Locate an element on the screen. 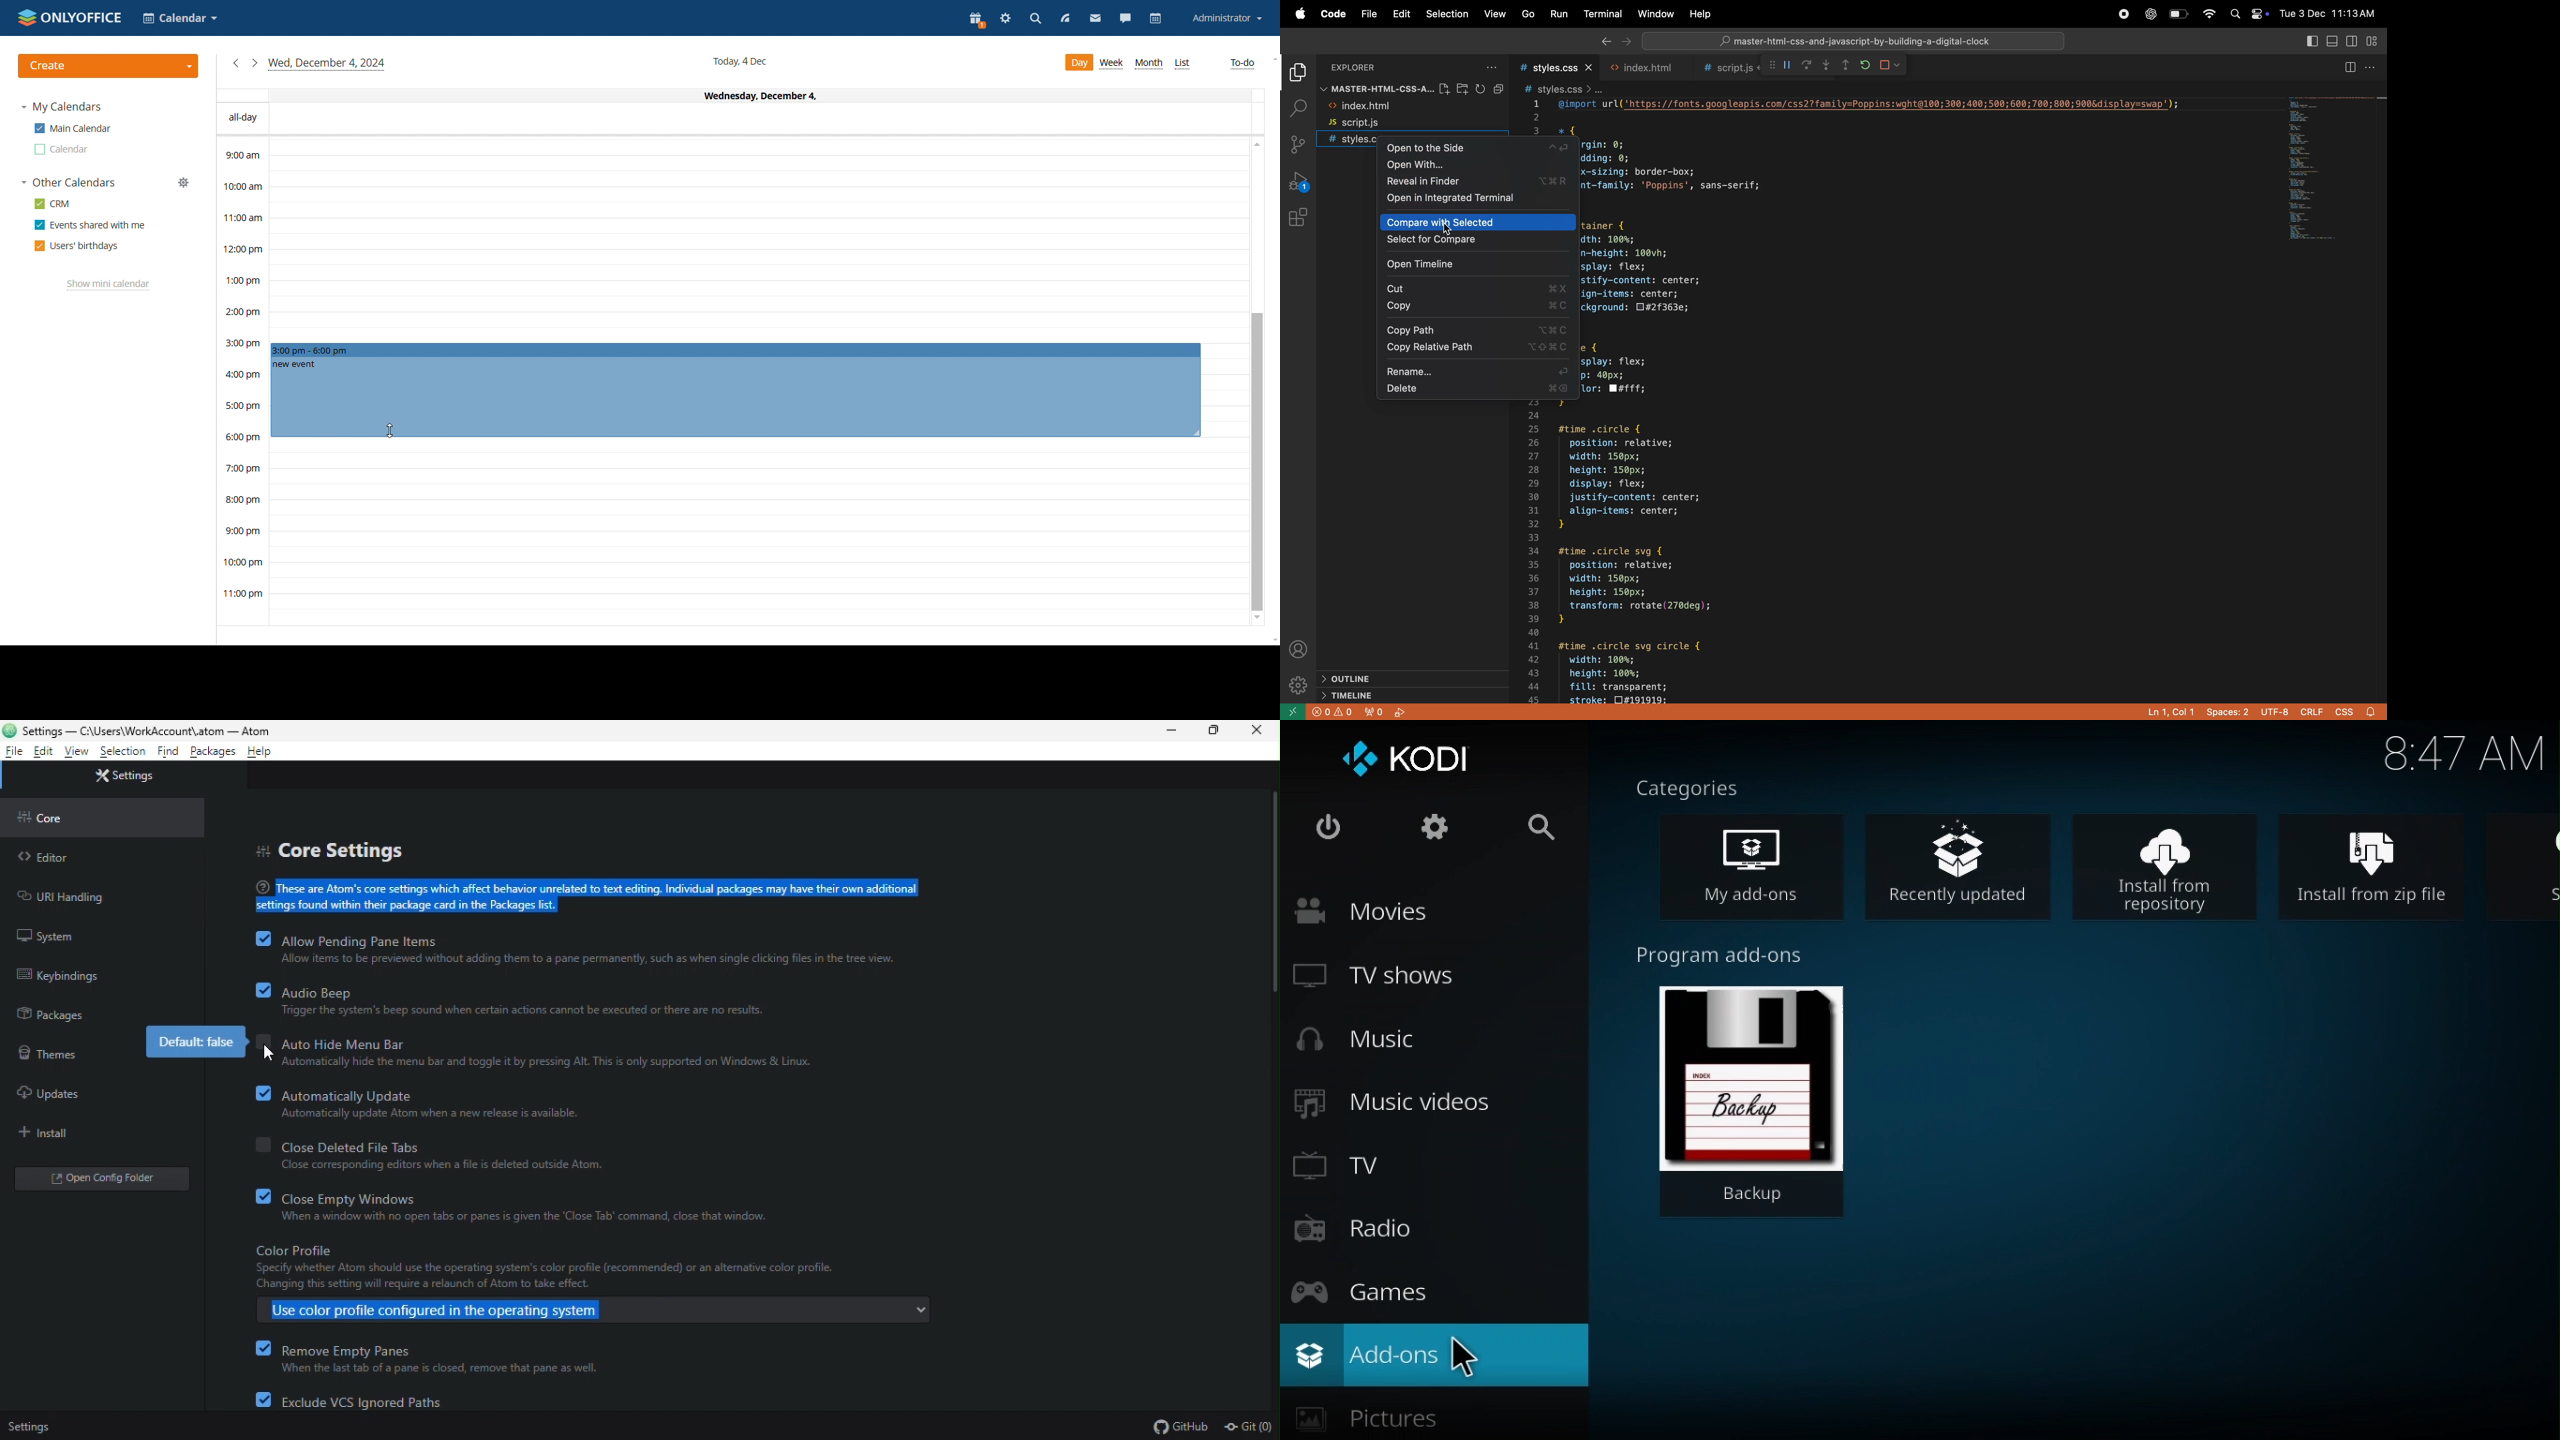  Time is located at coordinates (2463, 756).